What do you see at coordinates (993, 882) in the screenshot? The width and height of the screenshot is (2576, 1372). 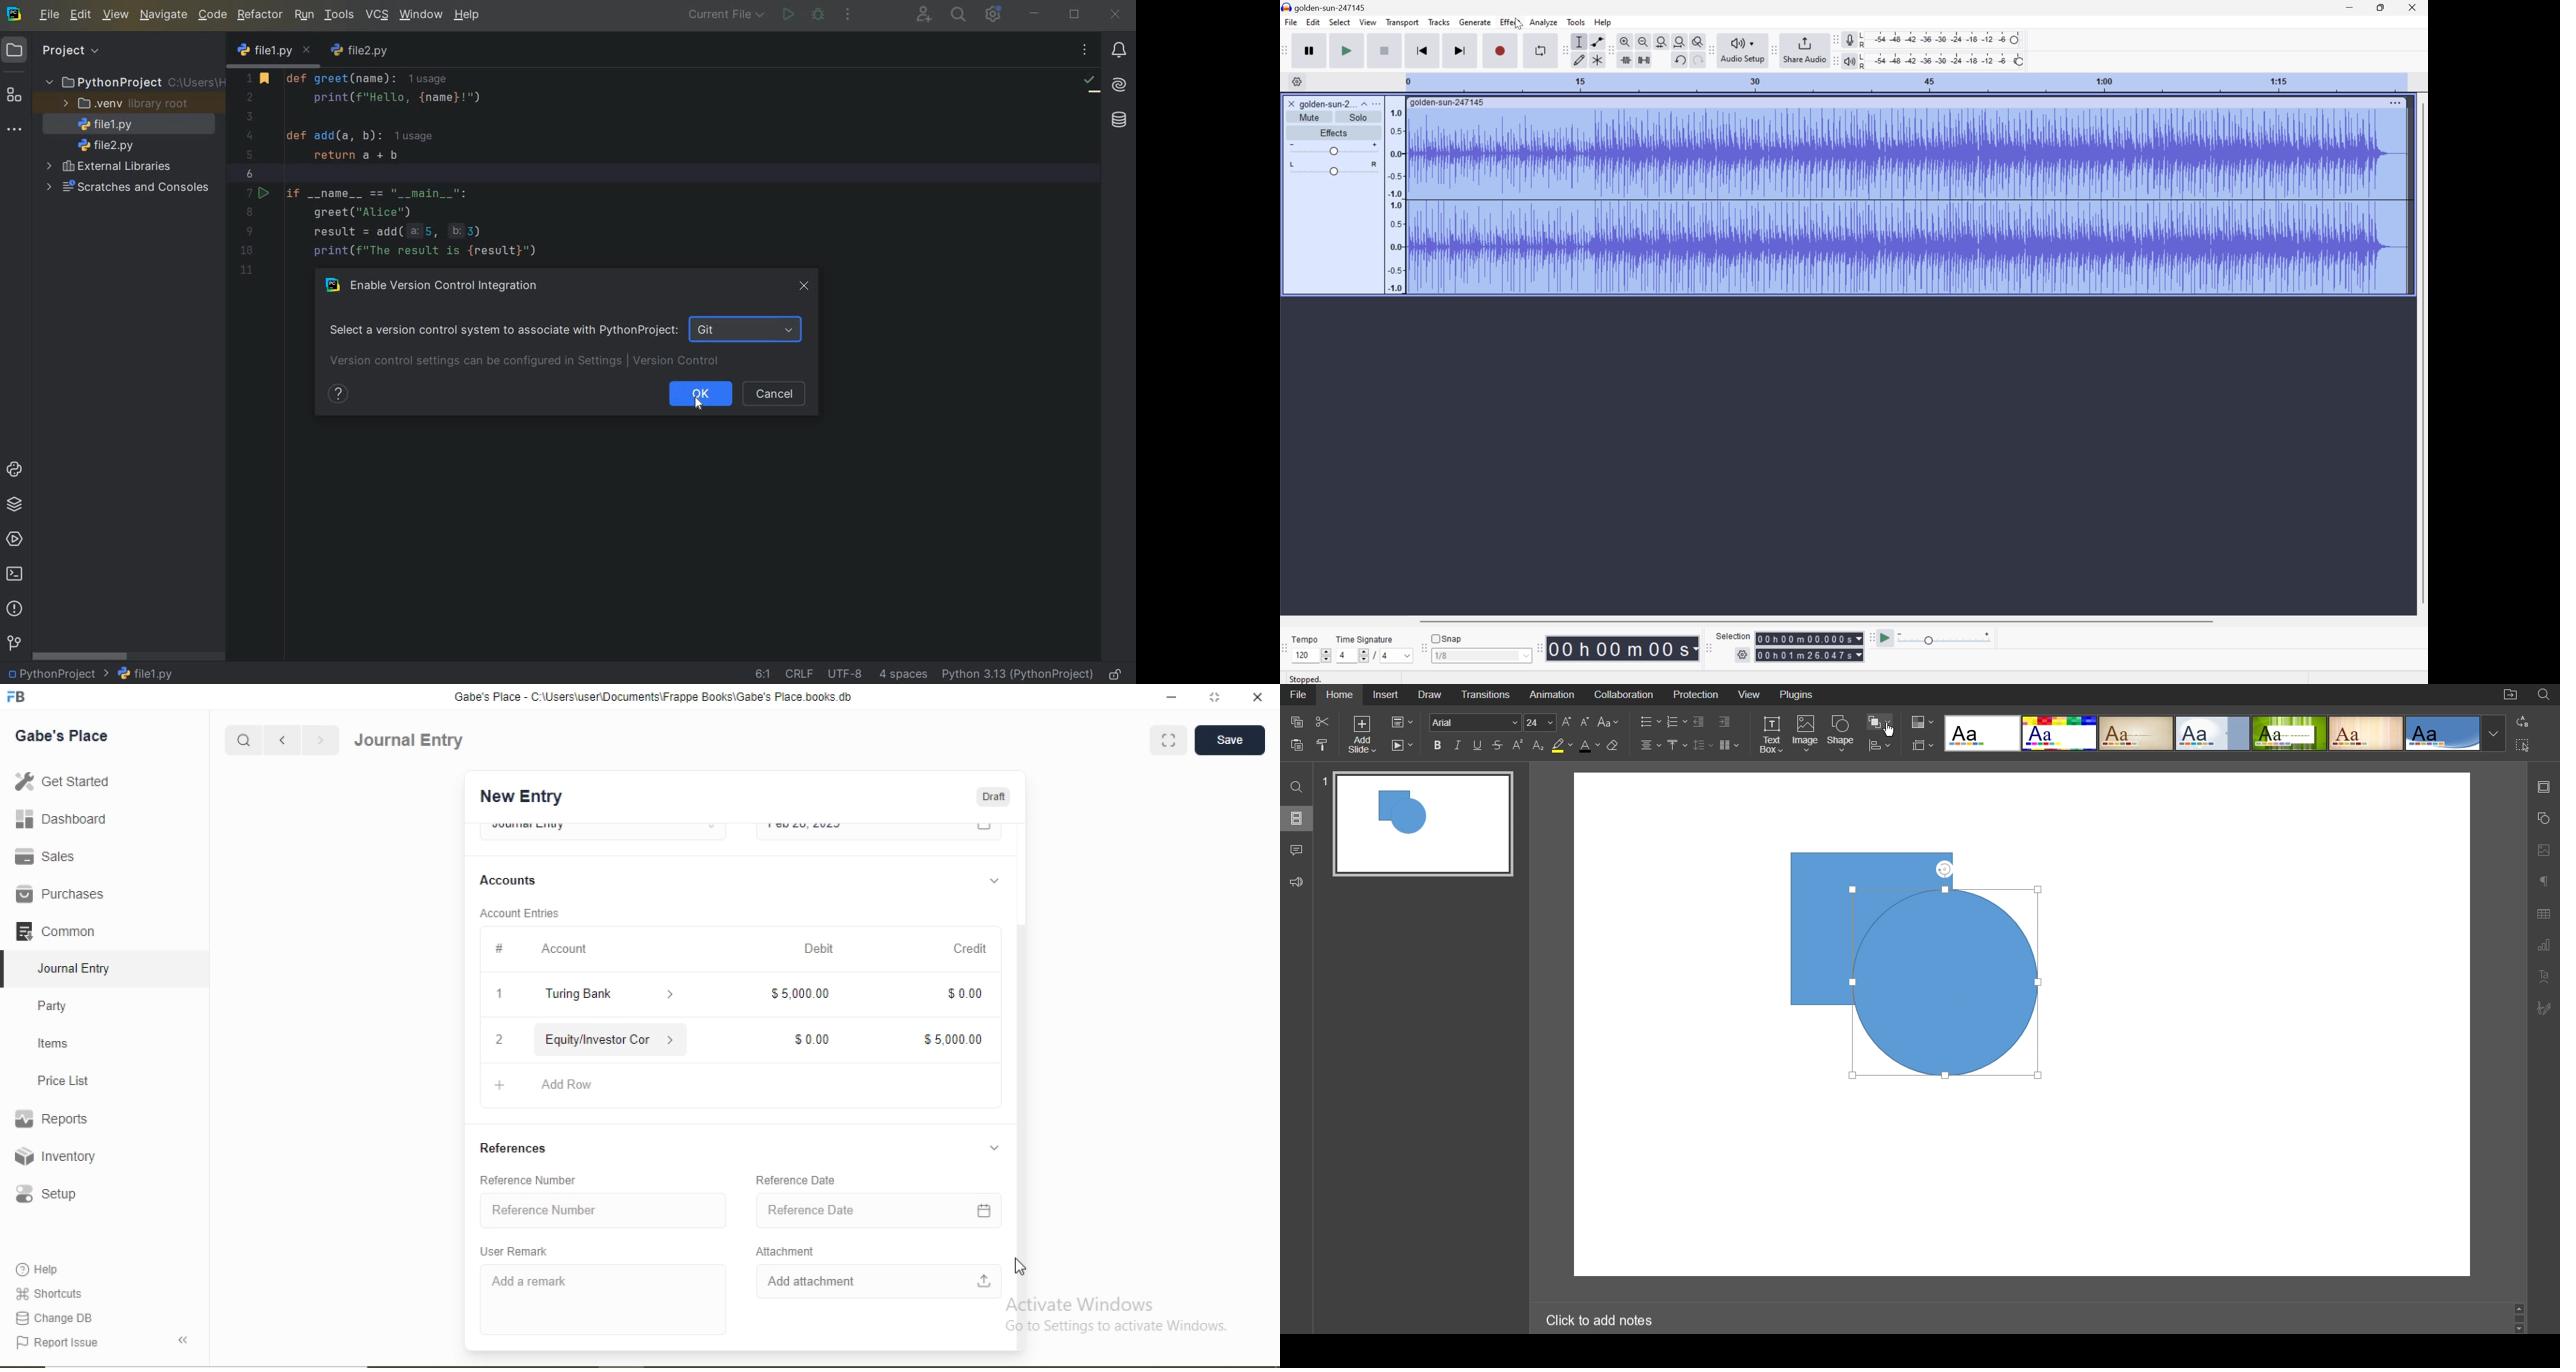 I see `Dropdown` at bounding box center [993, 882].